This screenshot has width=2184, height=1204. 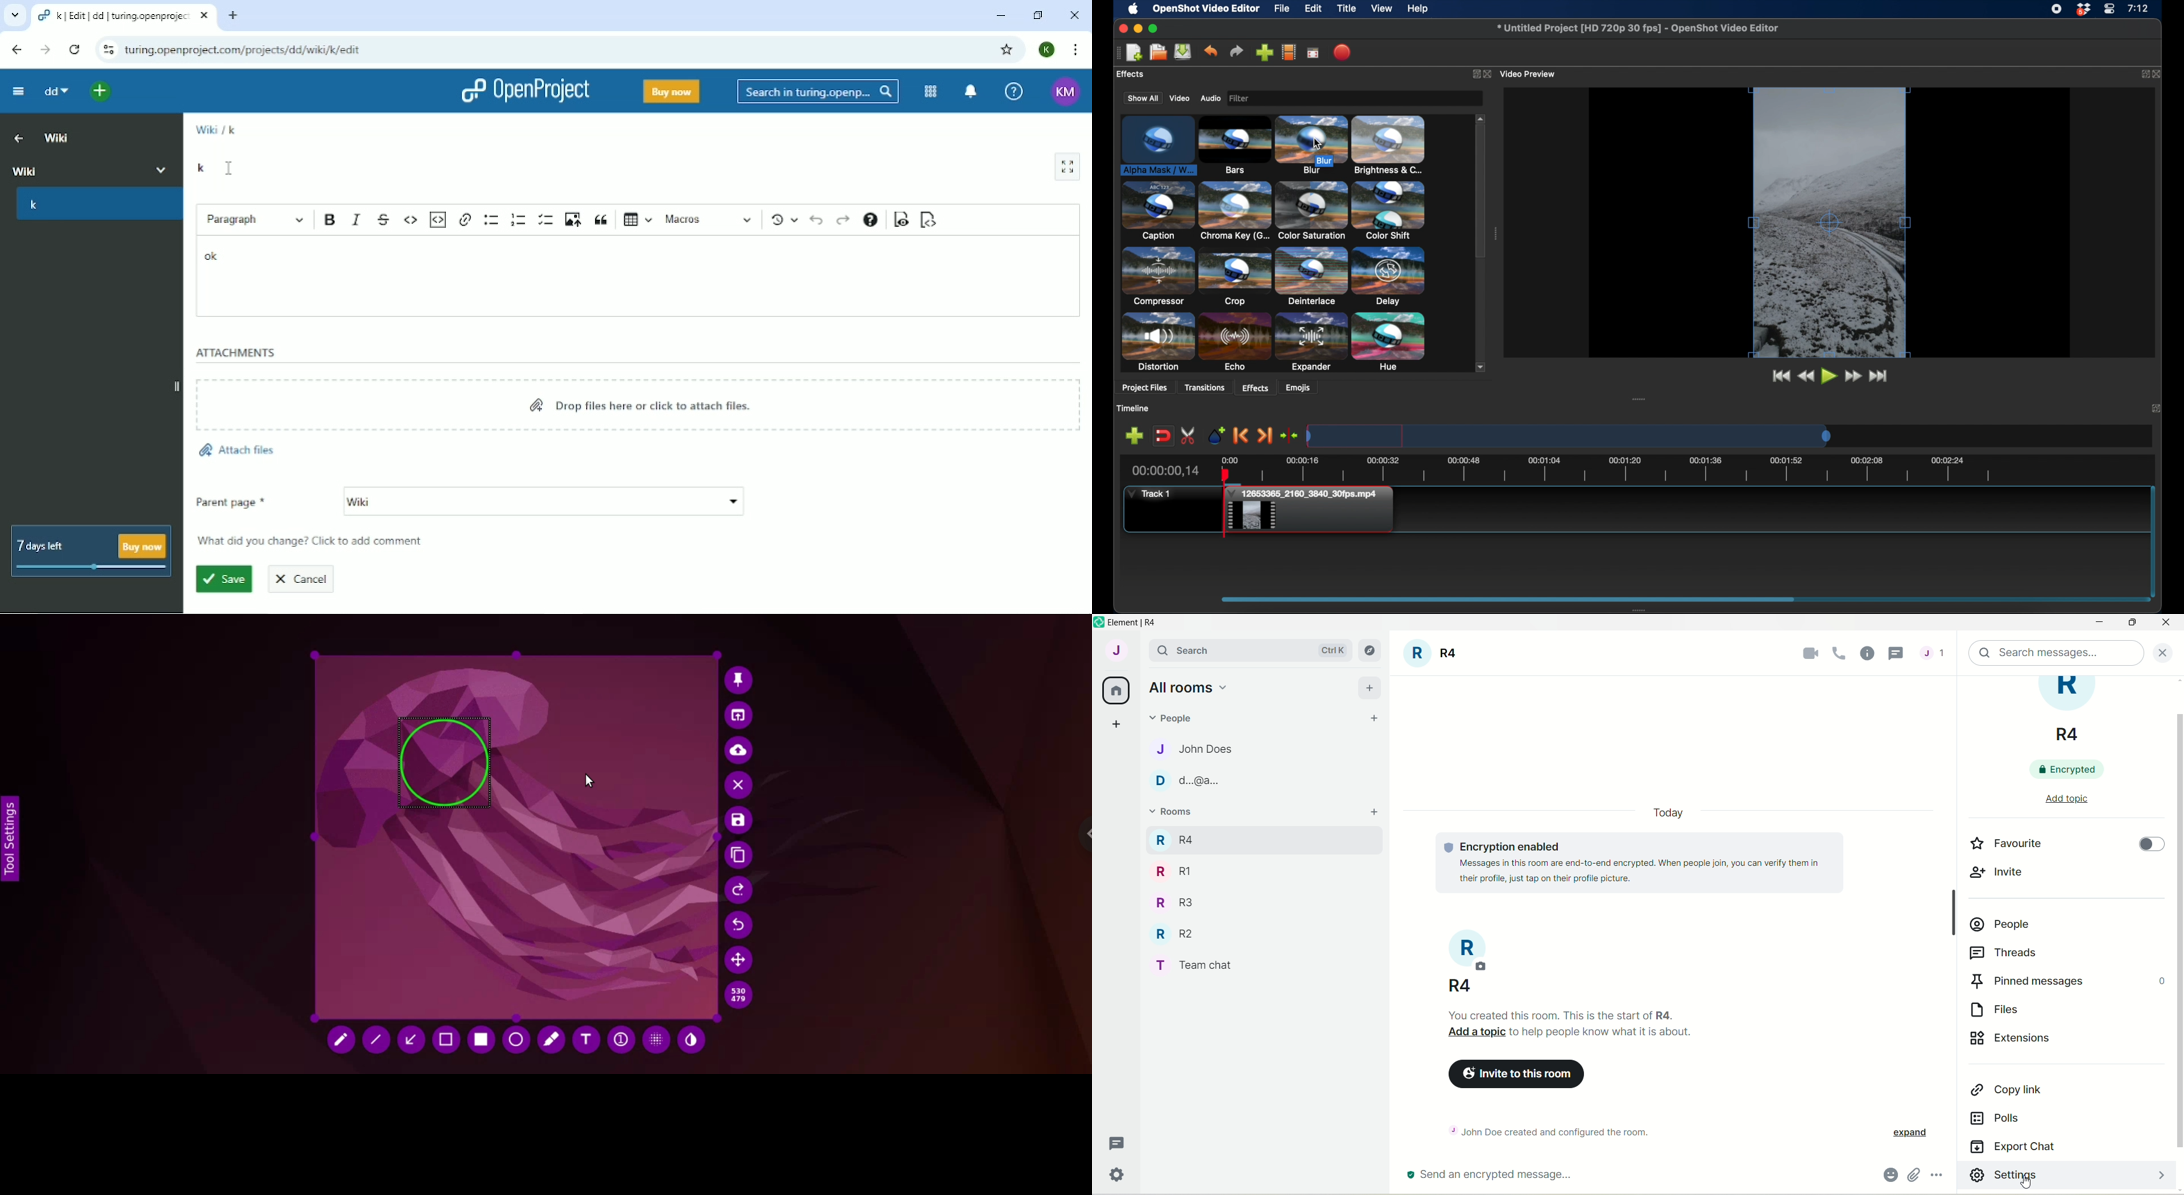 What do you see at coordinates (1909, 1134) in the screenshot?
I see `expand` at bounding box center [1909, 1134].